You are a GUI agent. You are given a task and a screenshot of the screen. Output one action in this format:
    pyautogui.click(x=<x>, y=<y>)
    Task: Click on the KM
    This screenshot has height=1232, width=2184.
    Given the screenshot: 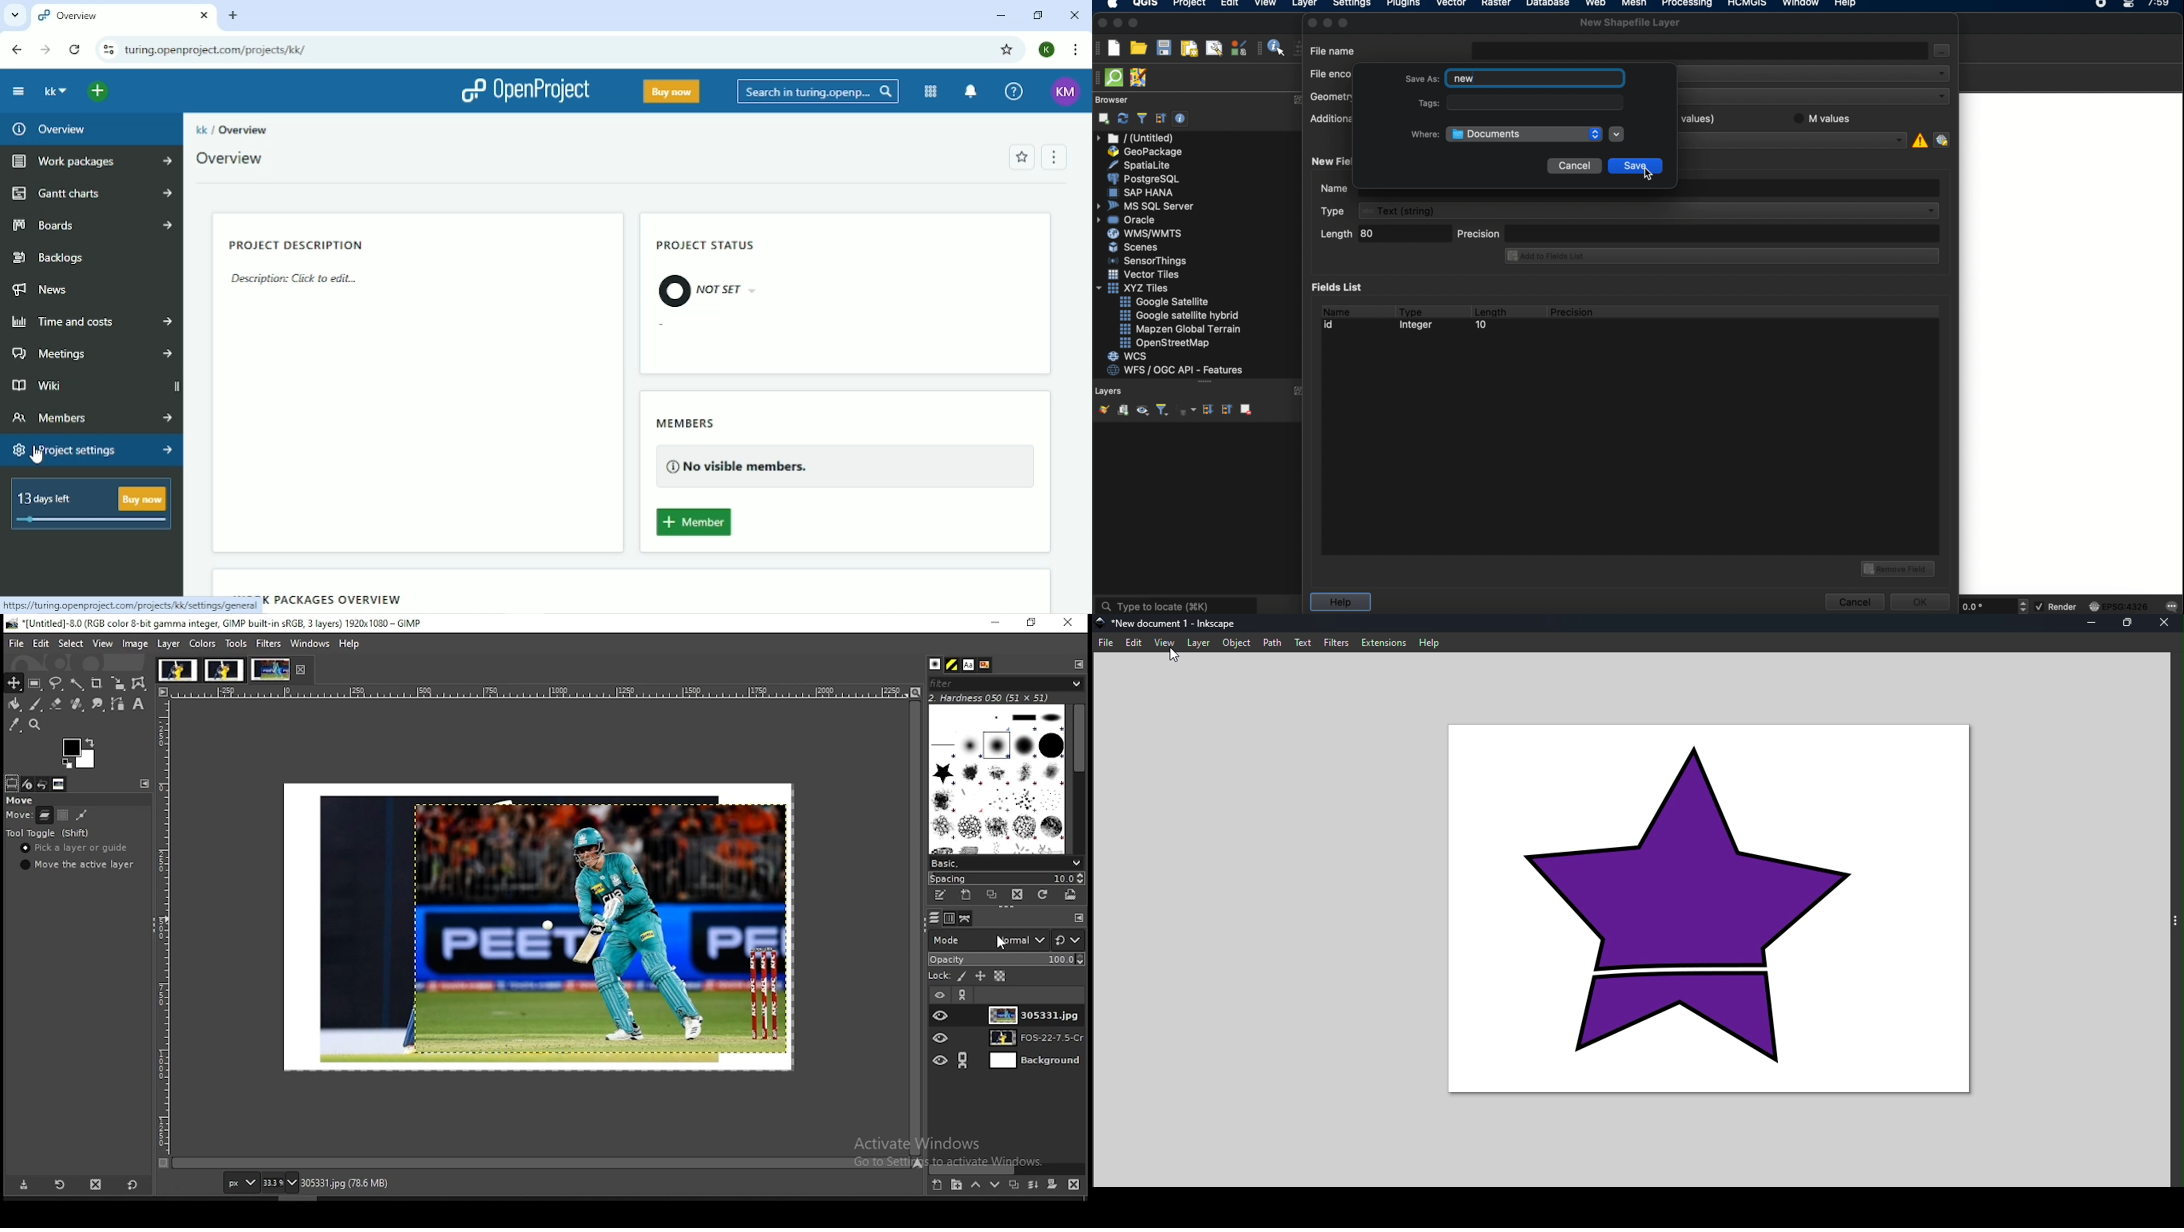 What is the action you would take?
    pyautogui.click(x=1066, y=92)
    